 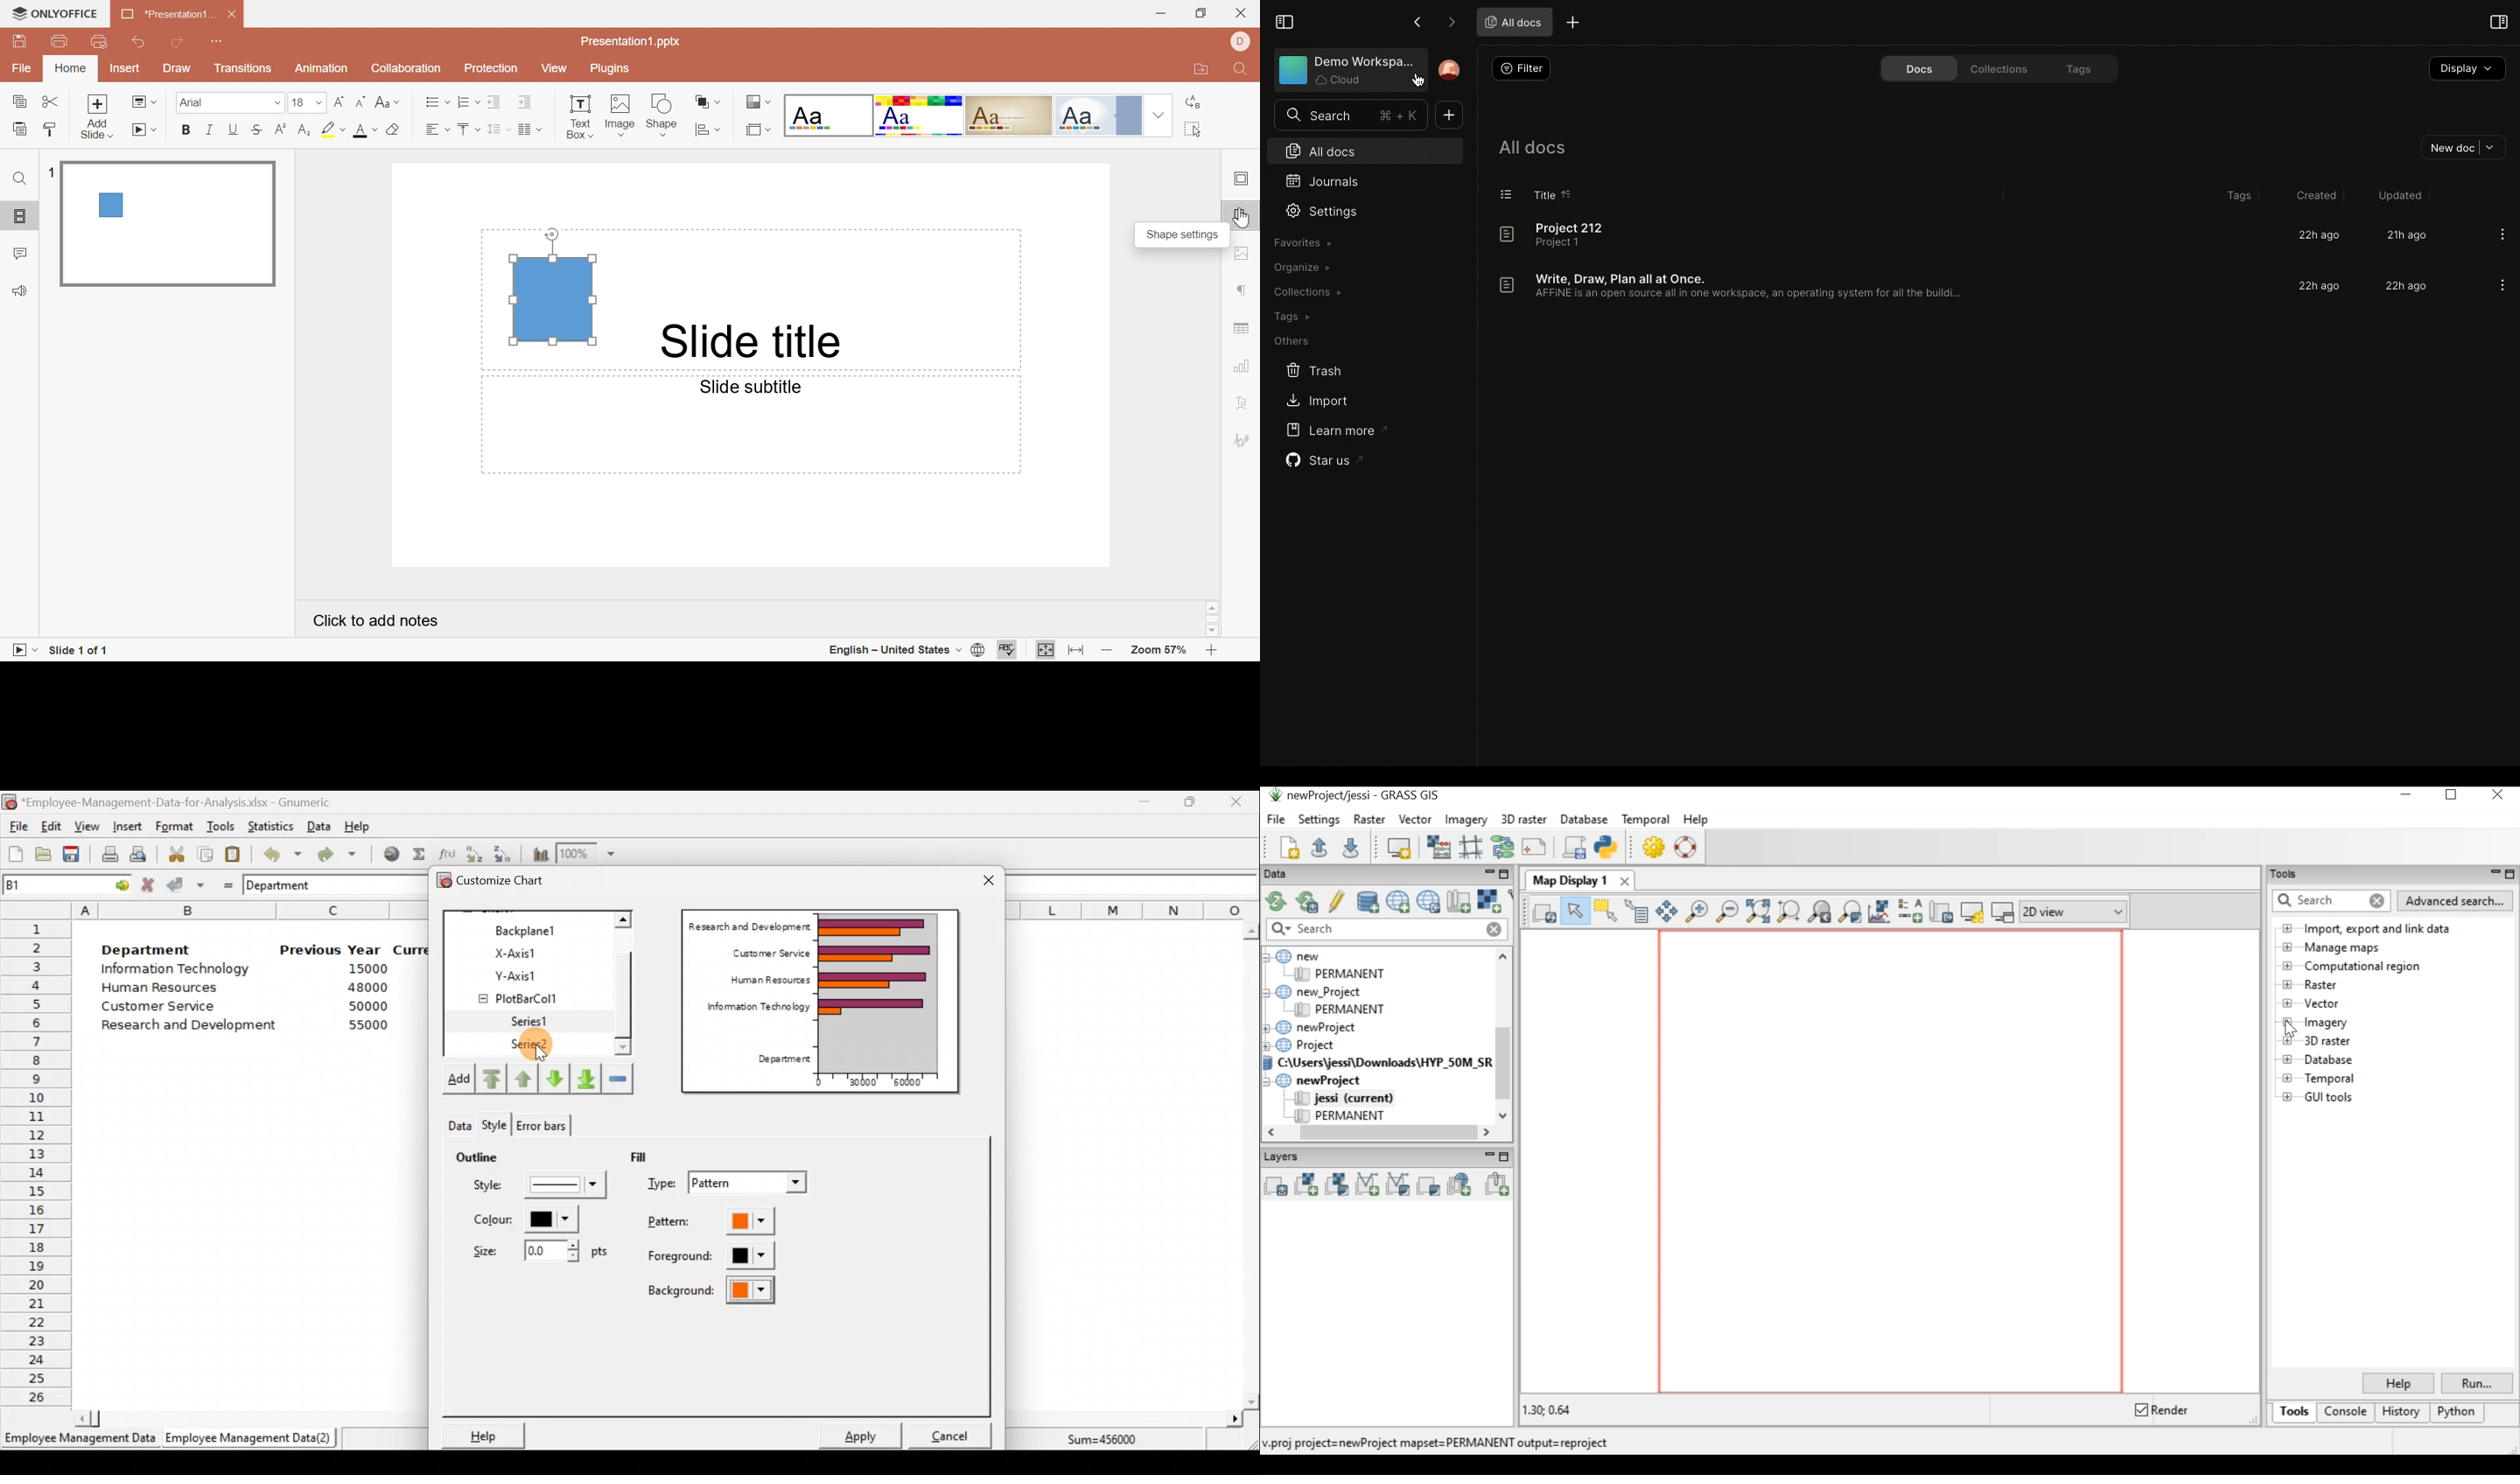 What do you see at coordinates (1135, 884) in the screenshot?
I see `Formula bar` at bounding box center [1135, 884].